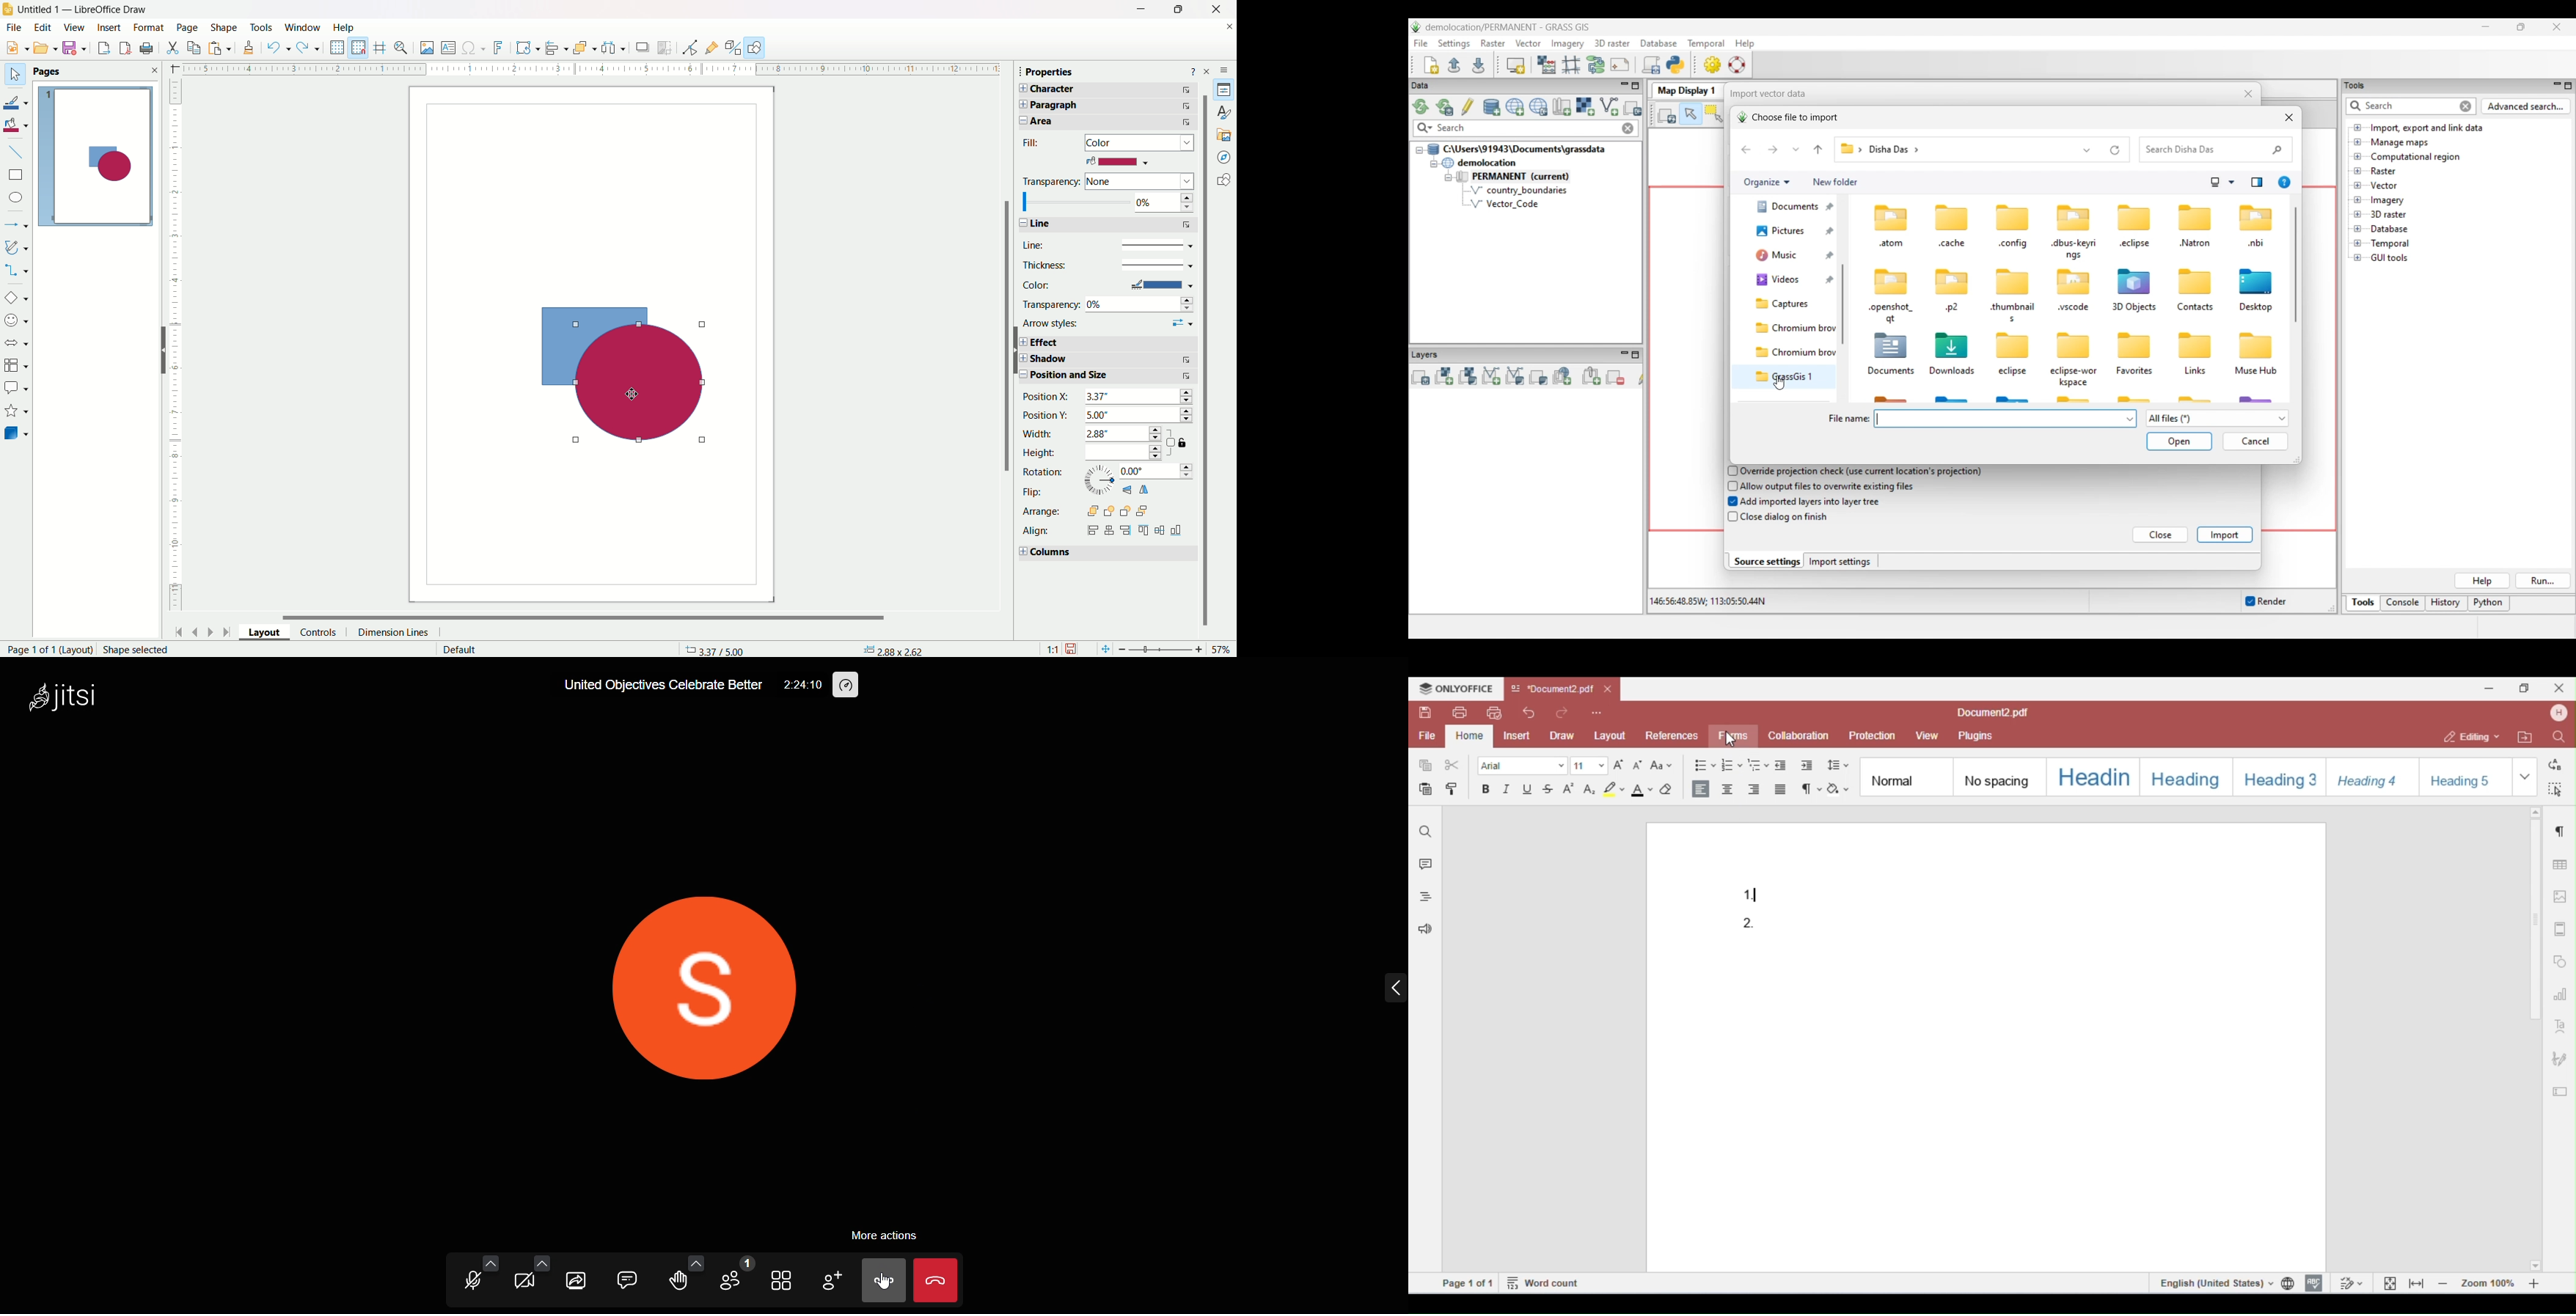 This screenshot has width=2576, height=1316. What do you see at coordinates (162, 351) in the screenshot?
I see `hide` at bounding box center [162, 351].